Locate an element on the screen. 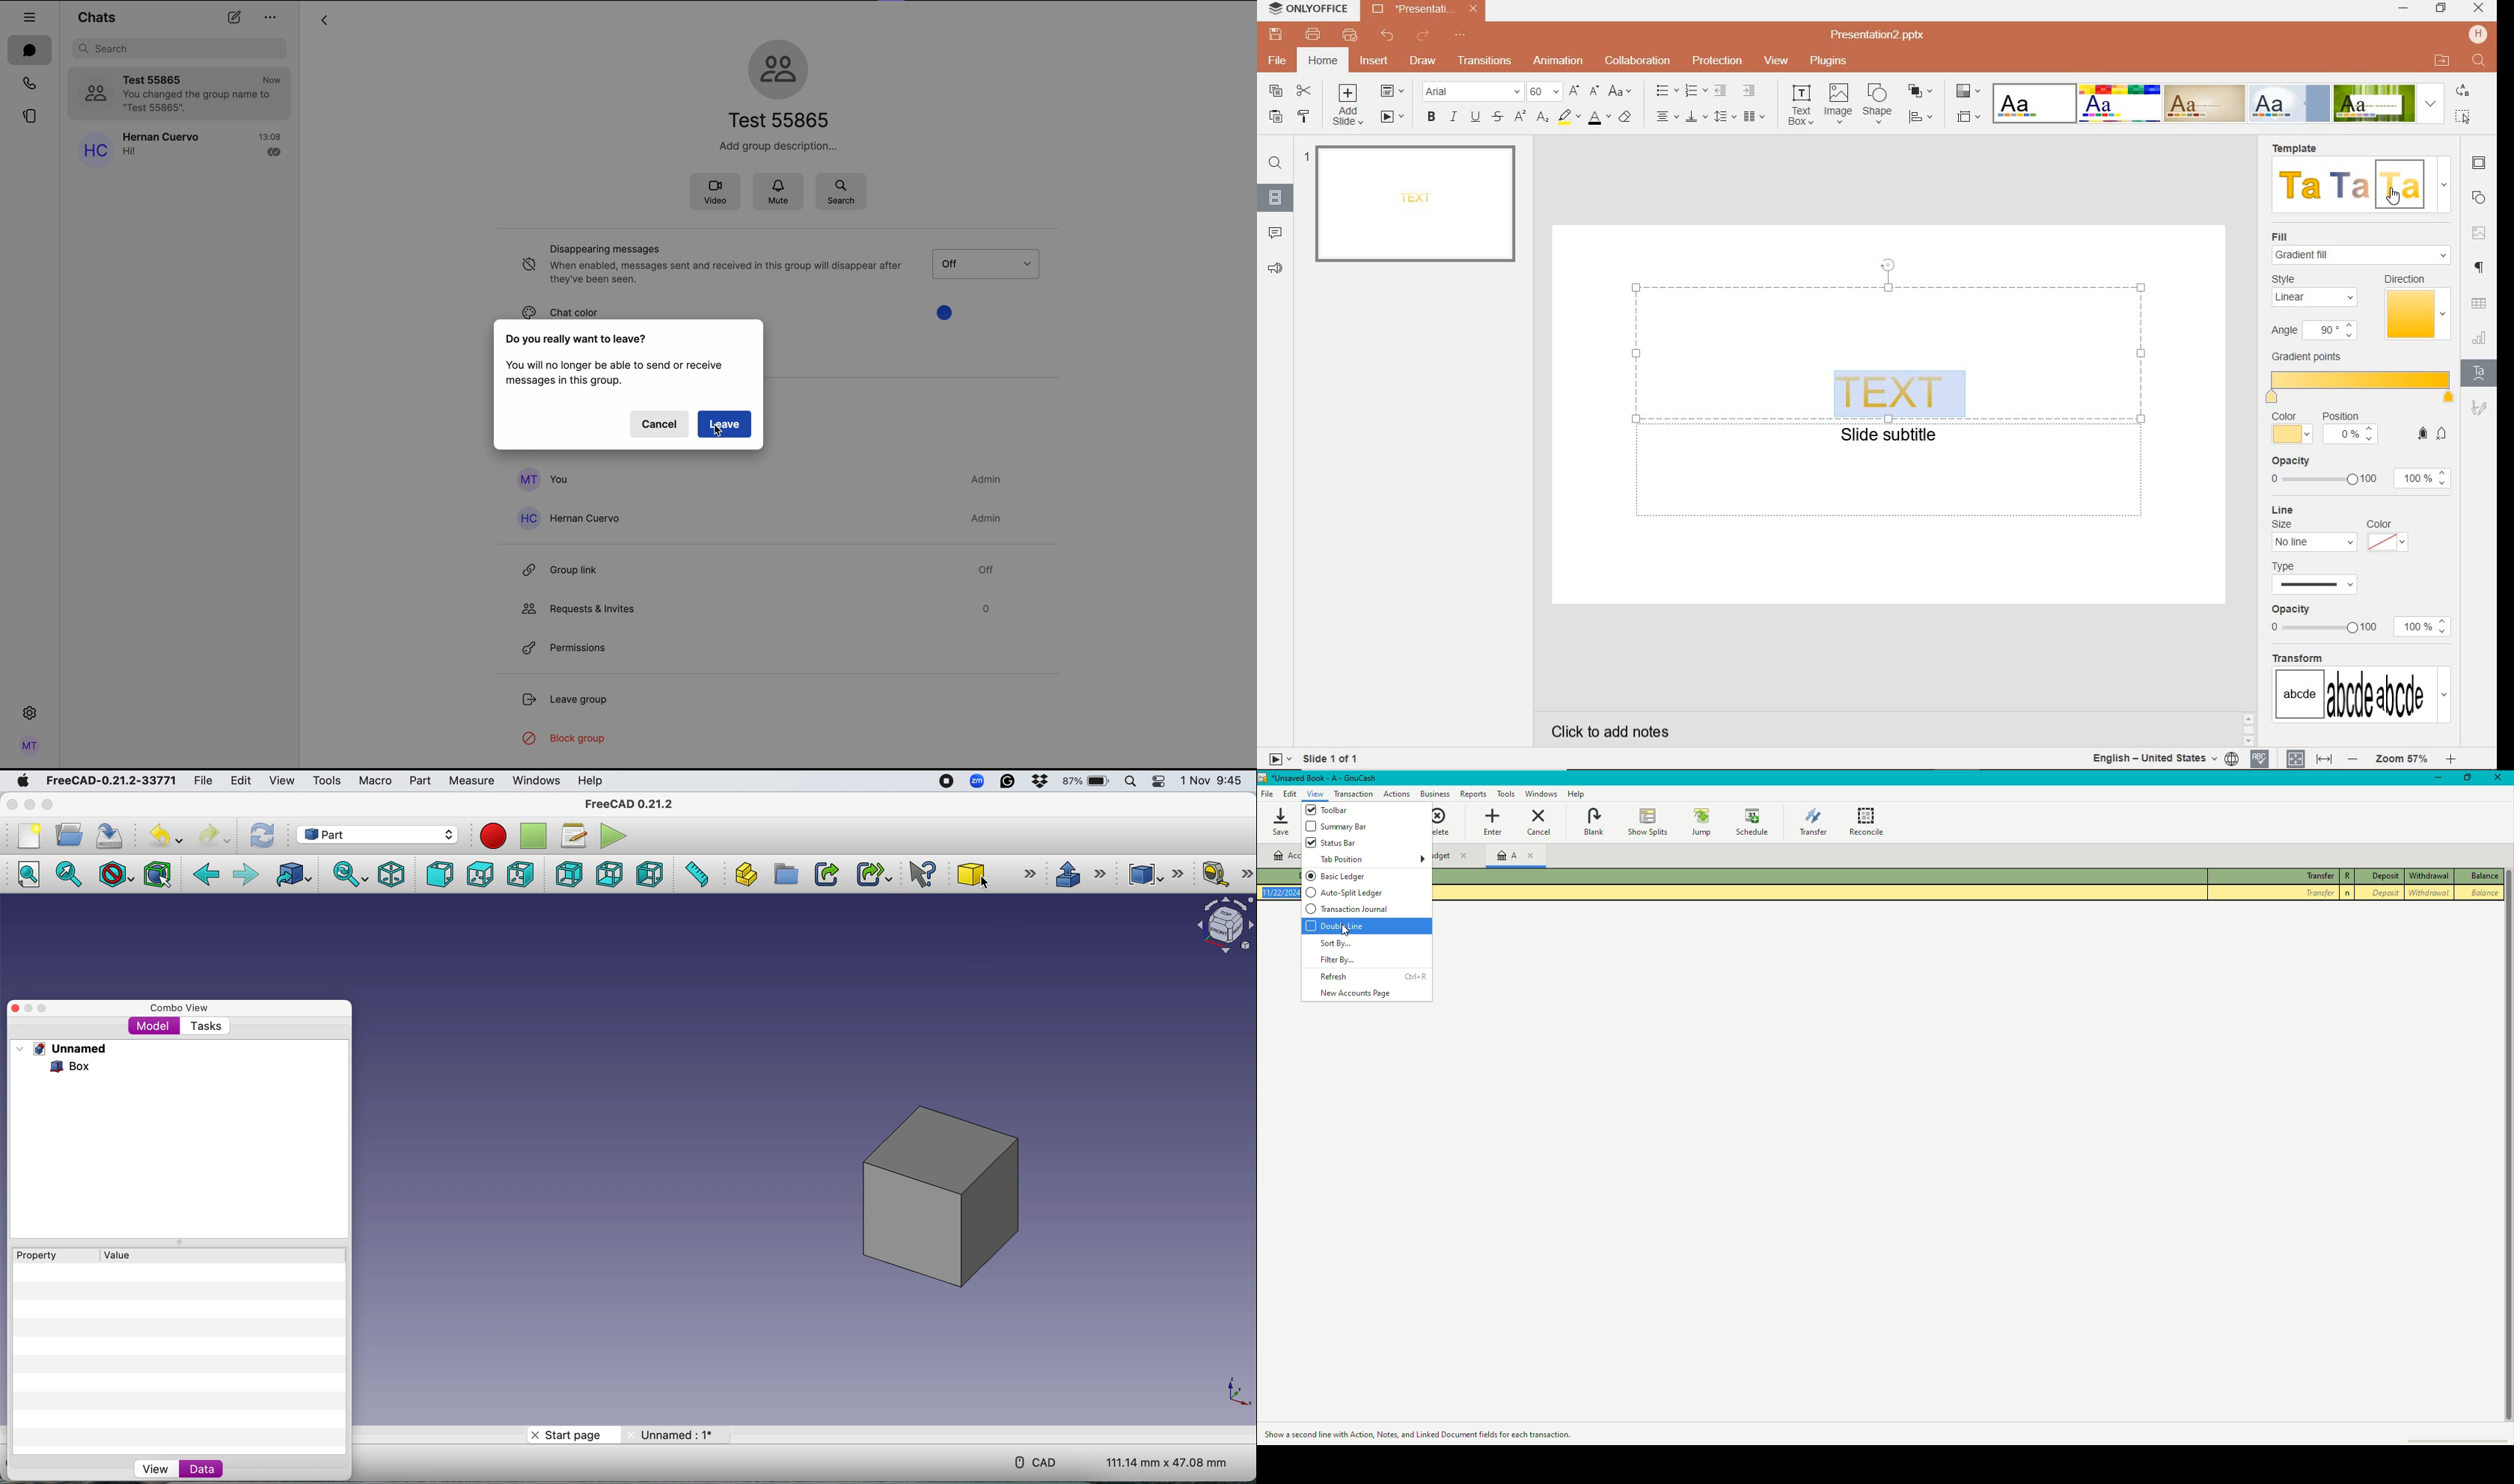 This screenshot has height=1484, width=2520. settings is located at coordinates (31, 711).